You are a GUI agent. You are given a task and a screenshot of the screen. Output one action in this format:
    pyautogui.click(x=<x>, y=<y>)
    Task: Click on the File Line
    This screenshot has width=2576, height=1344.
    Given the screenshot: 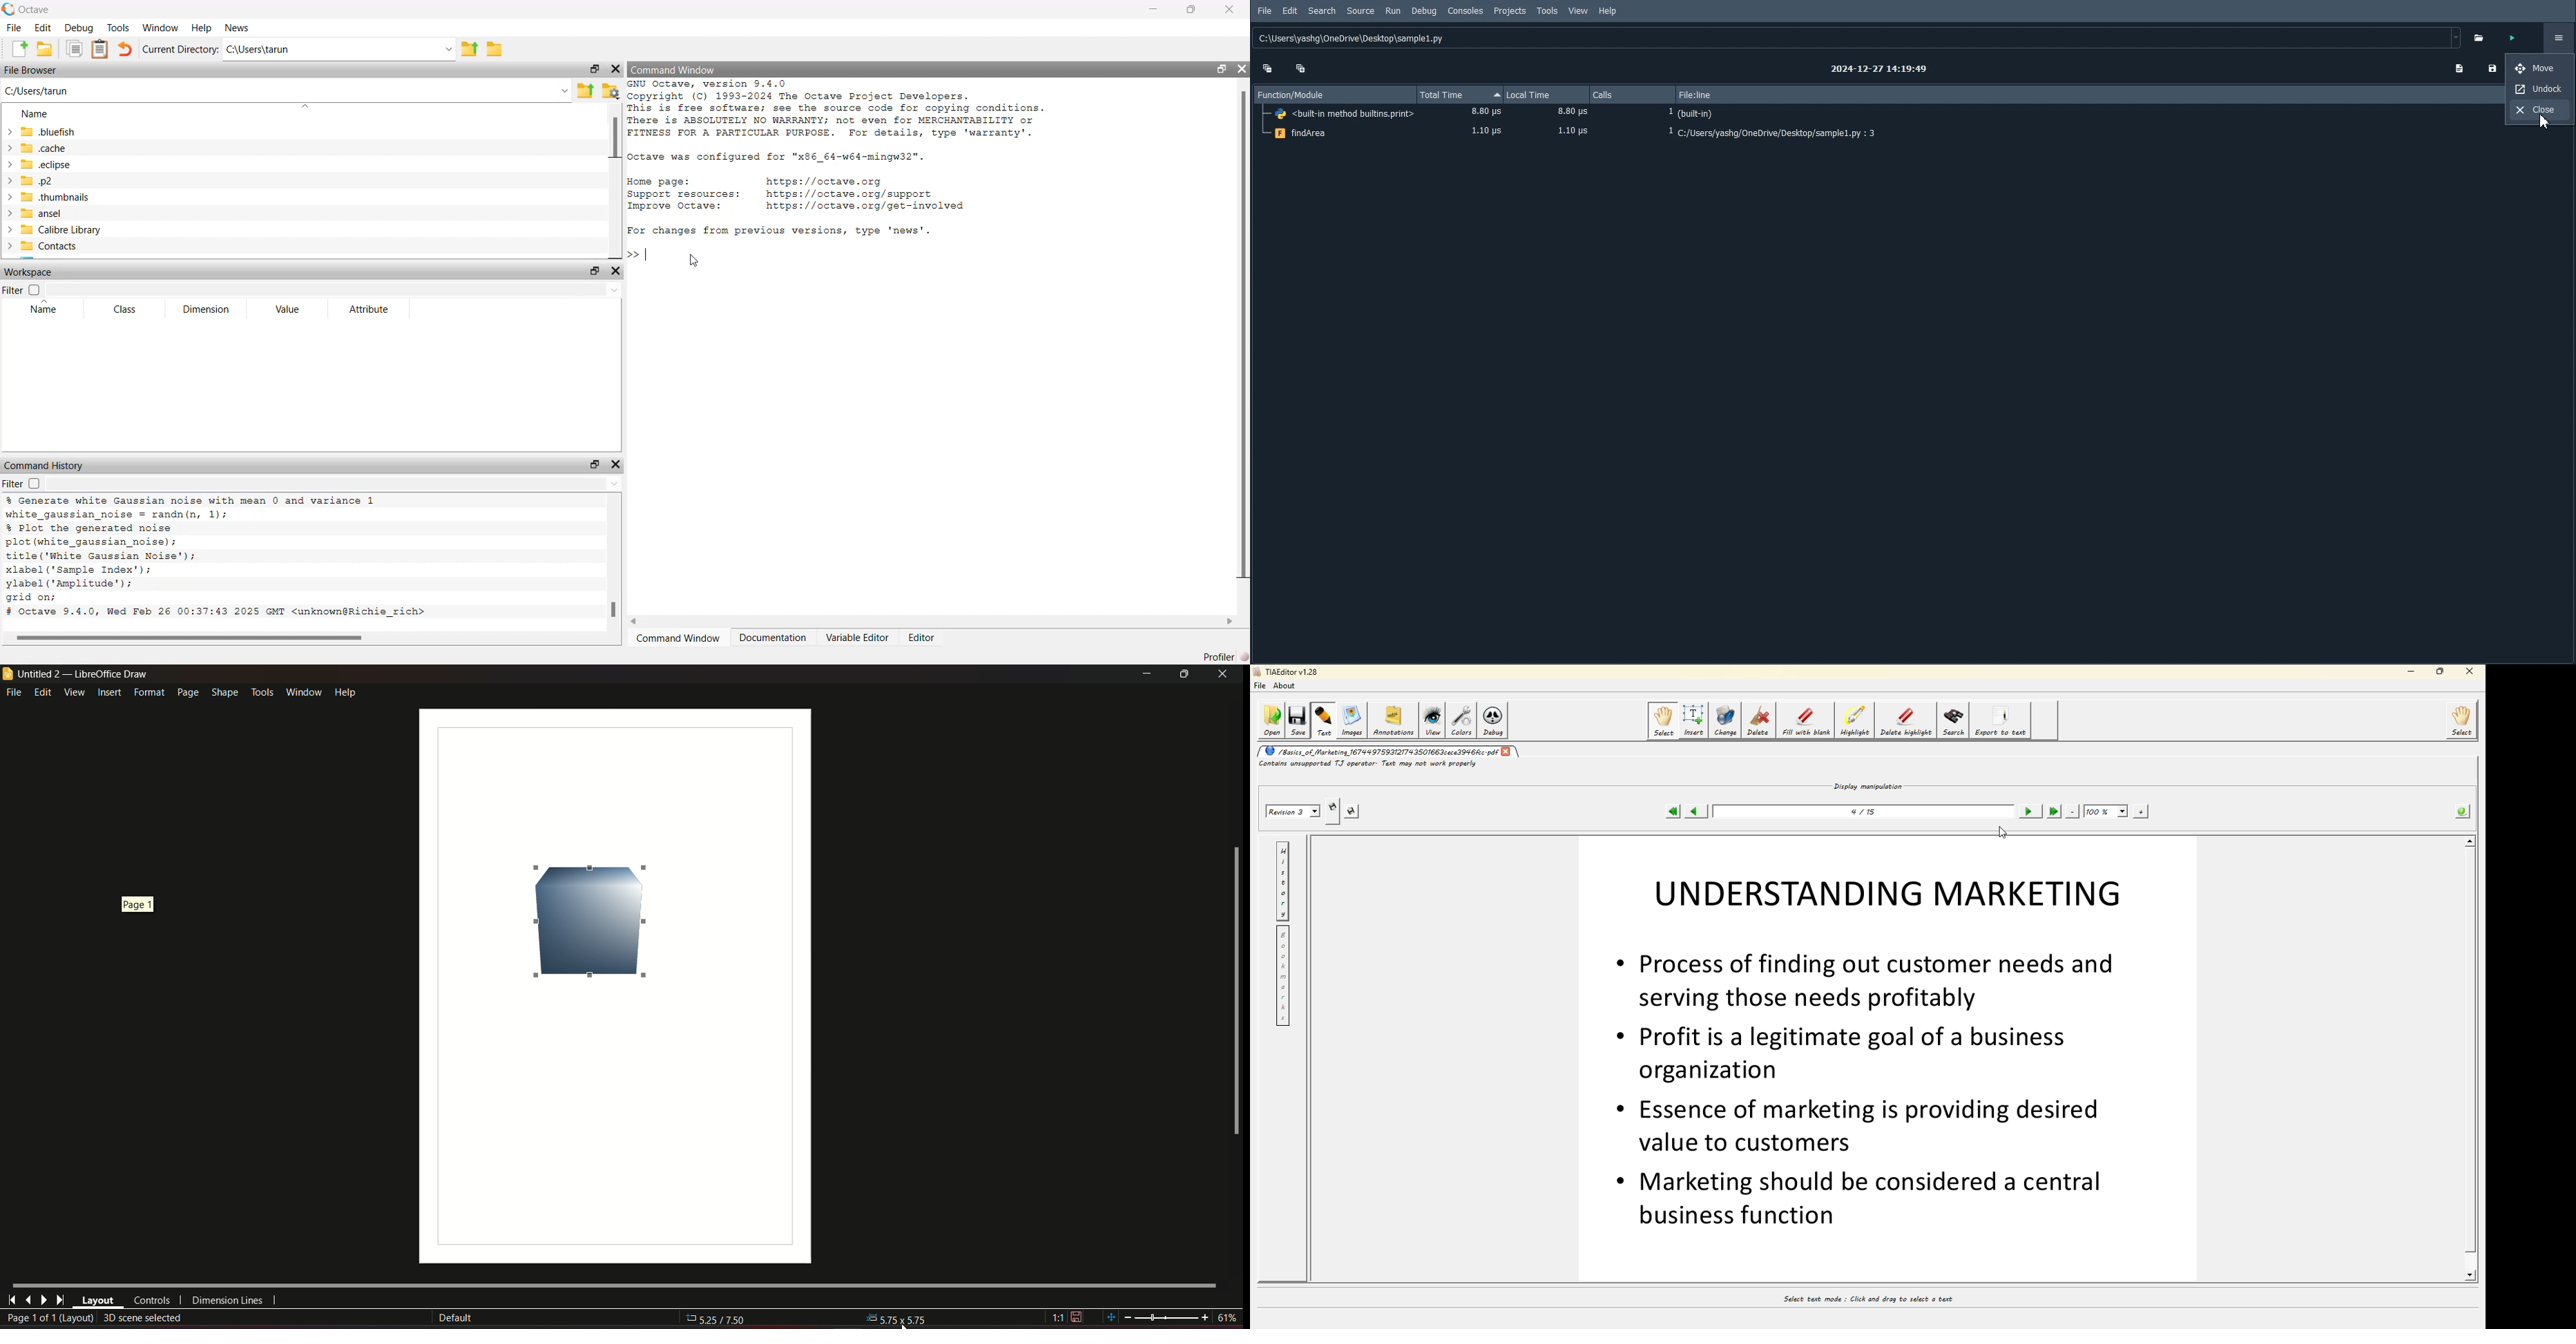 What is the action you would take?
    pyautogui.click(x=2075, y=94)
    